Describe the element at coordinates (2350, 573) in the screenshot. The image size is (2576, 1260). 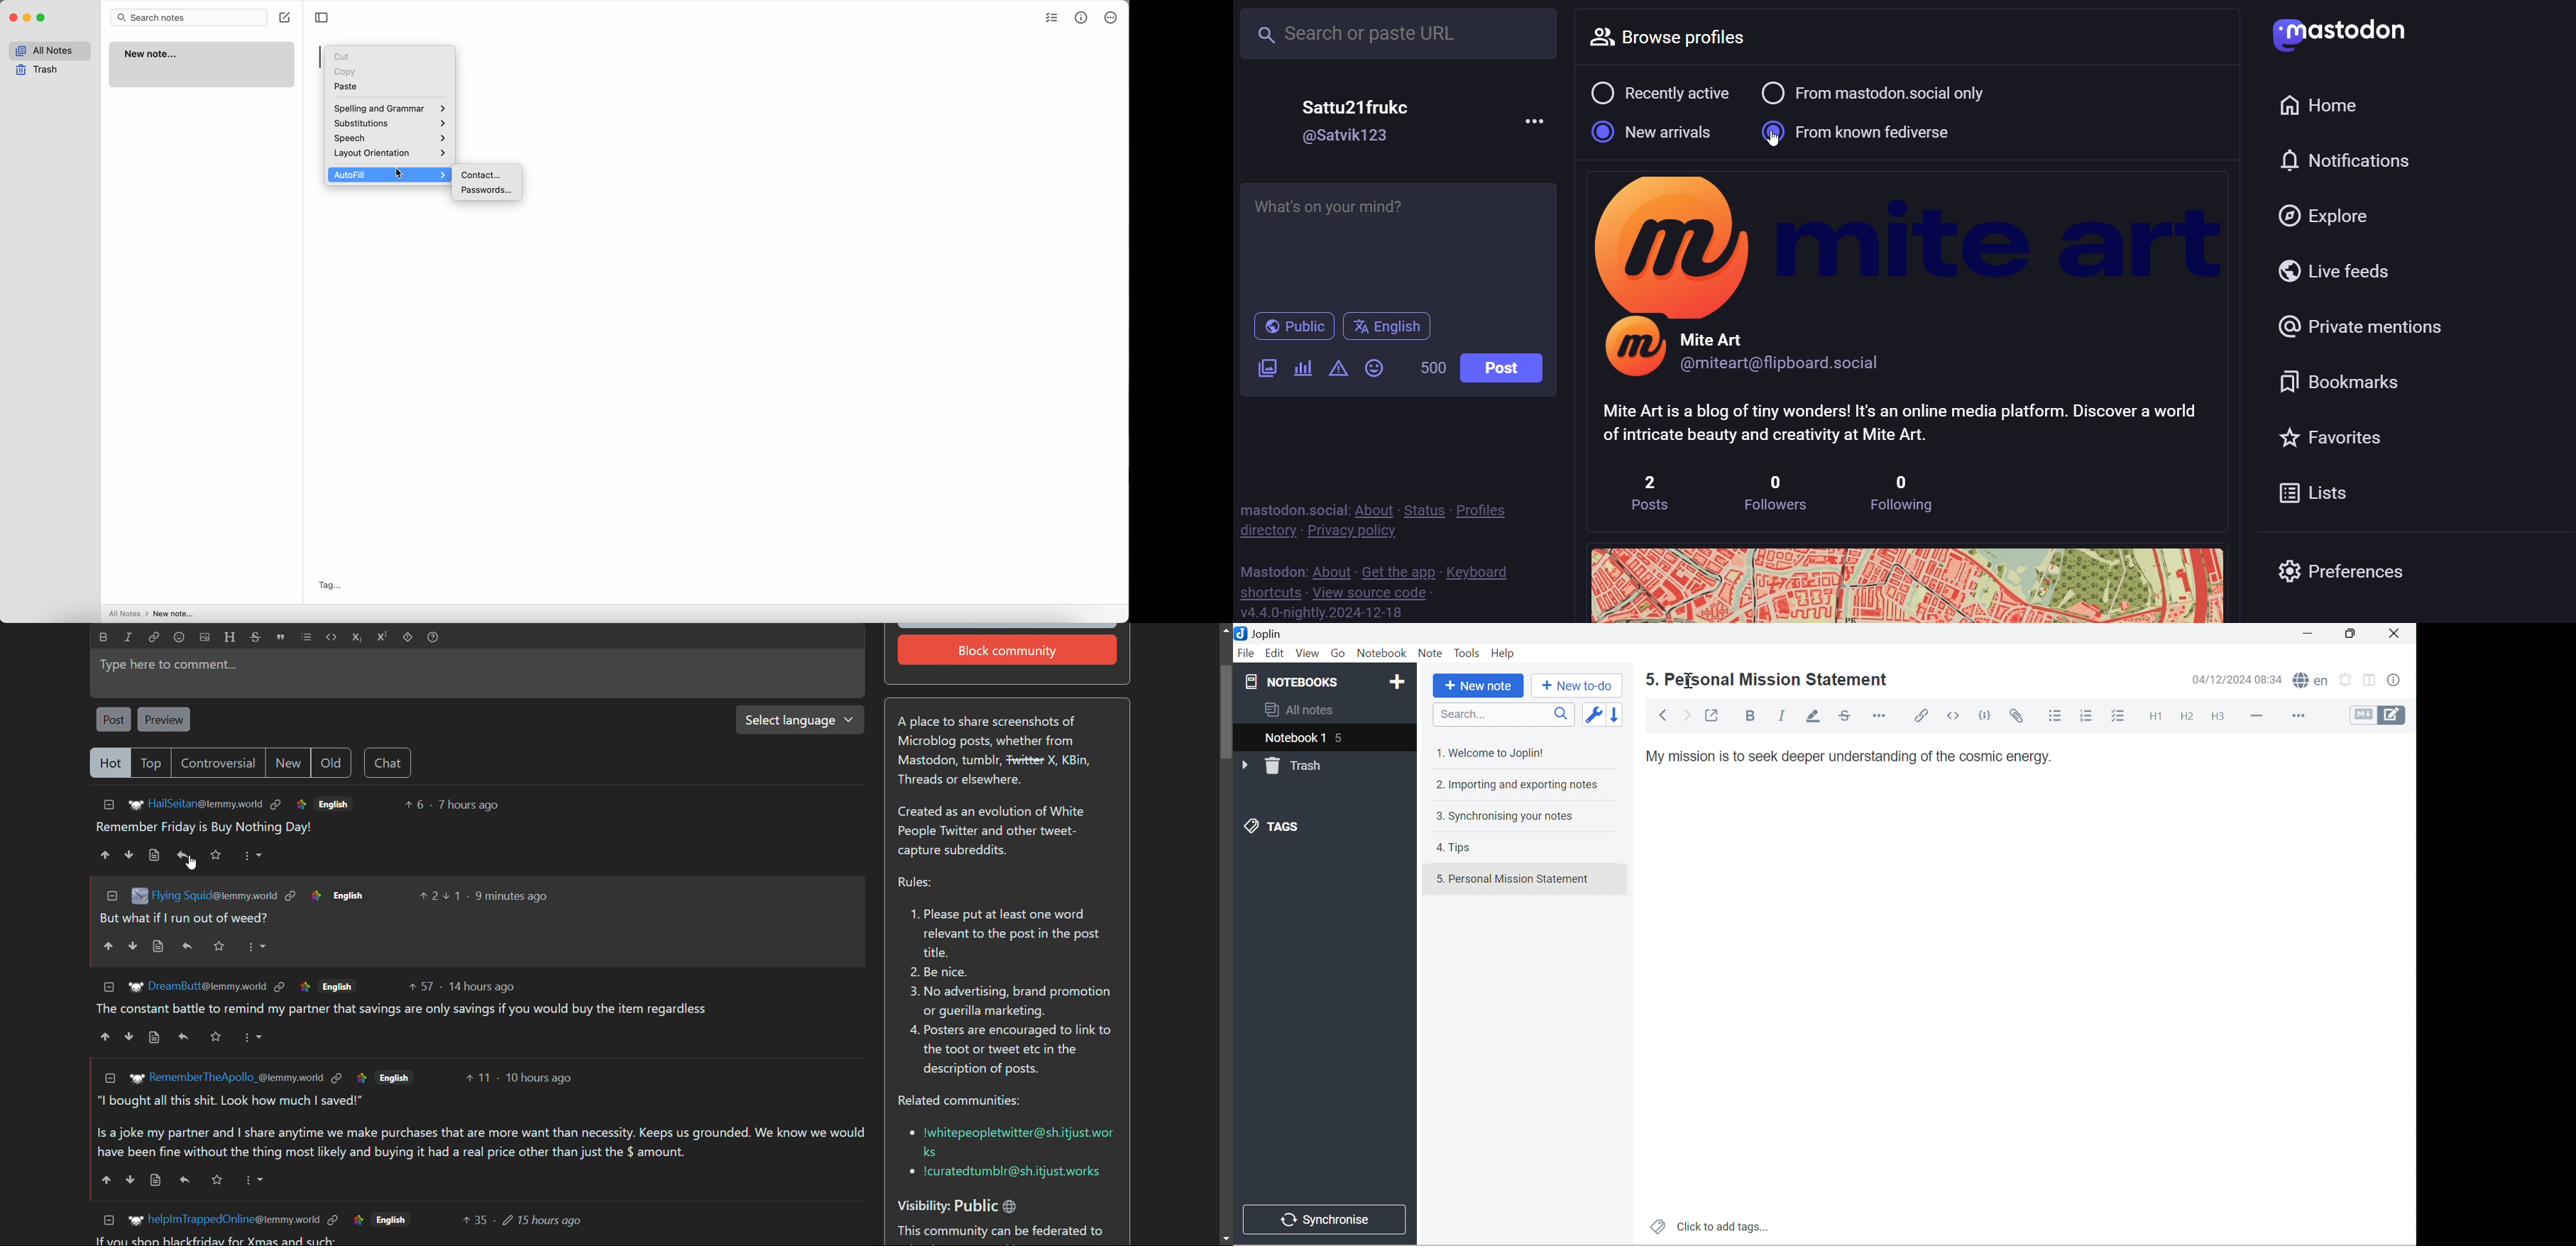
I see `preferences` at that location.